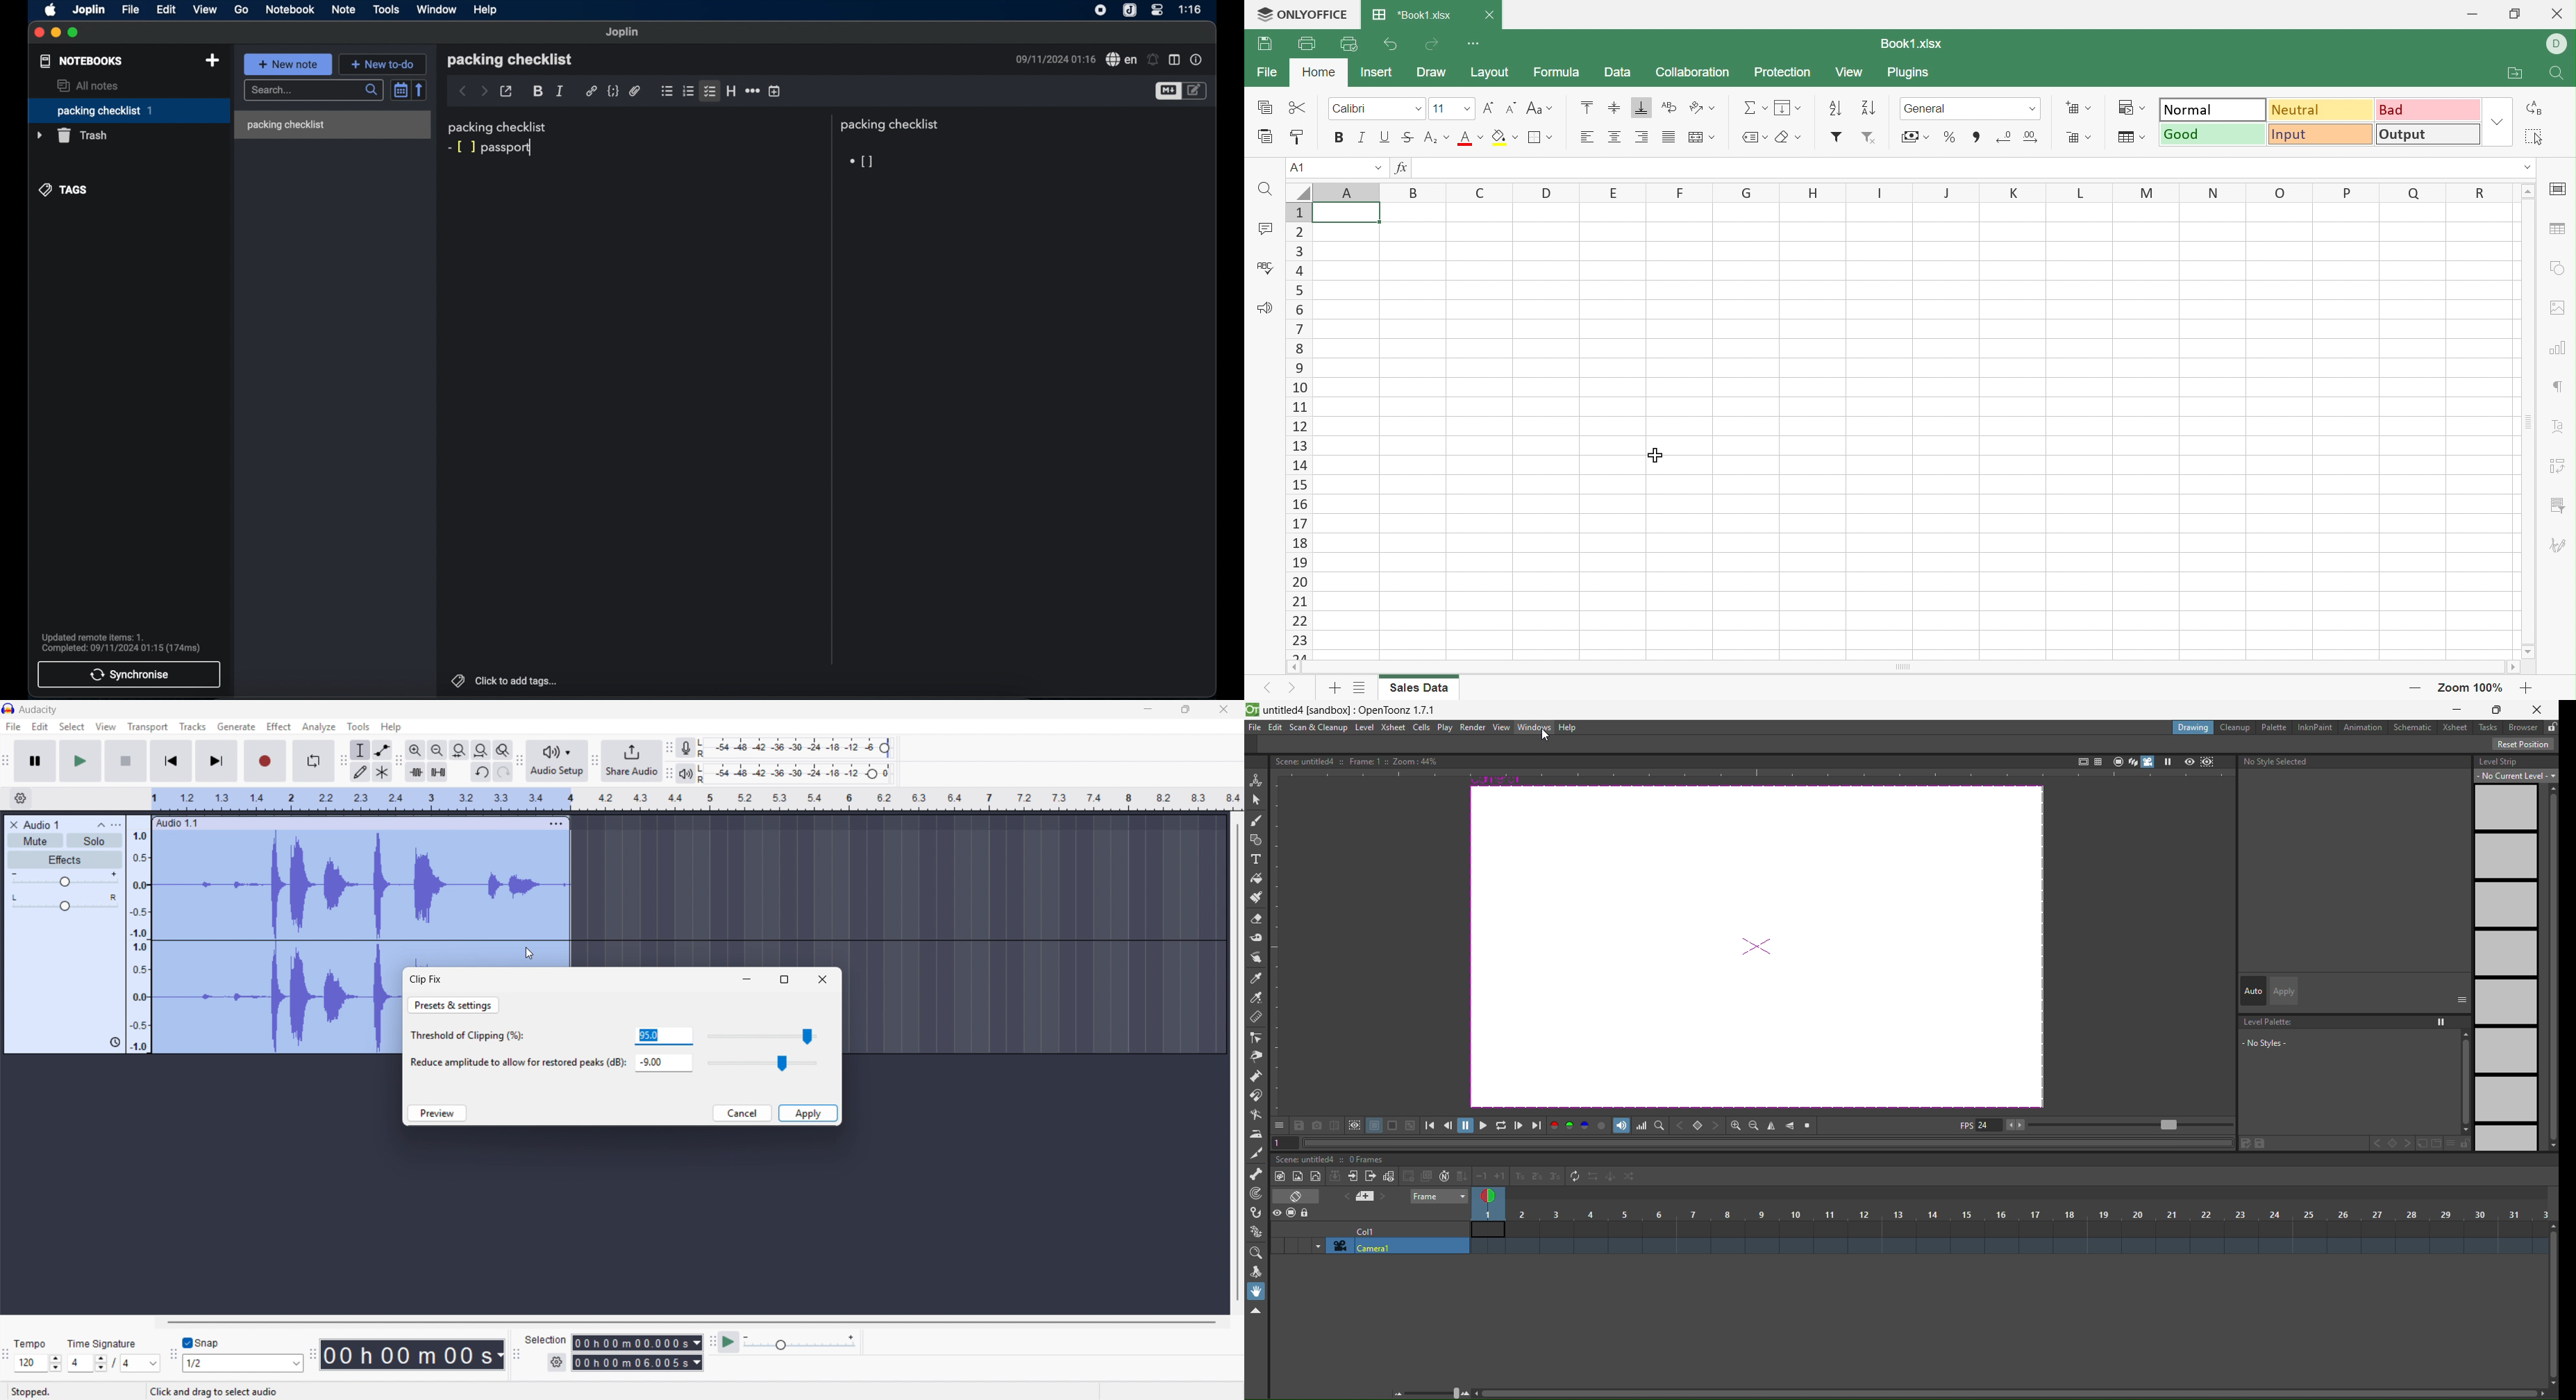 This screenshot has height=1400, width=2576. Describe the element at coordinates (1335, 688) in the screenshot. I see `Add sheet` at that location.